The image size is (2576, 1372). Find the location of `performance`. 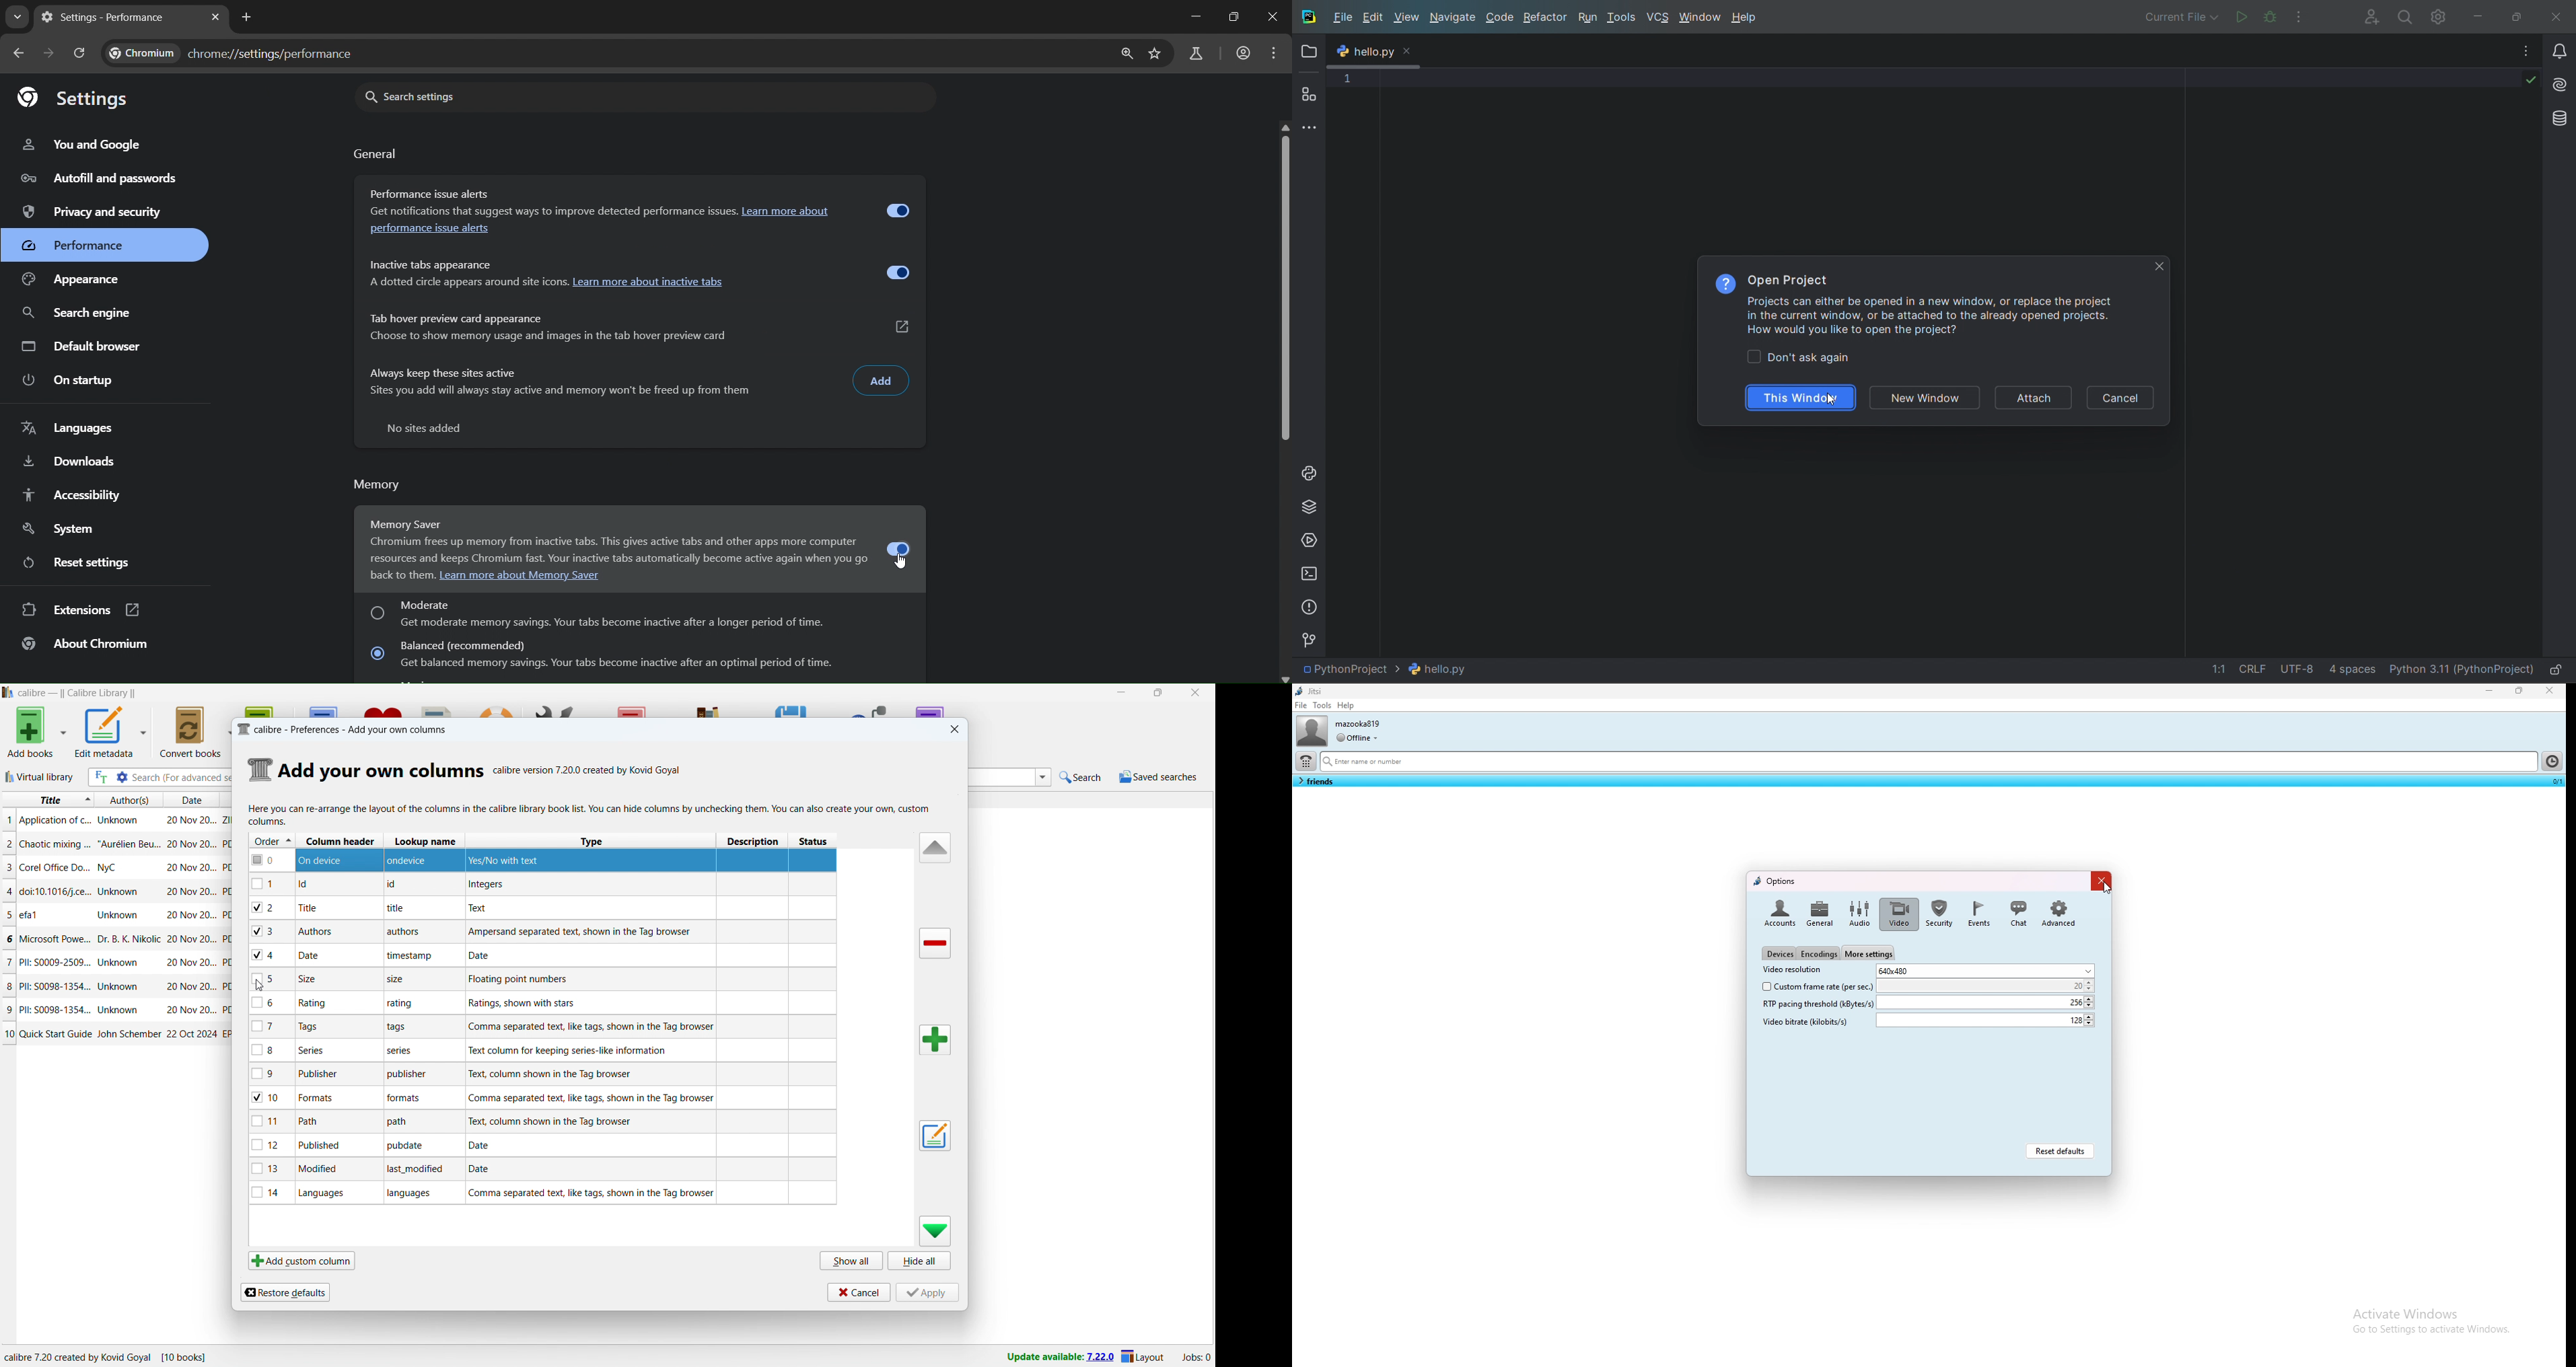

performance is located at coordinates (86, 243).